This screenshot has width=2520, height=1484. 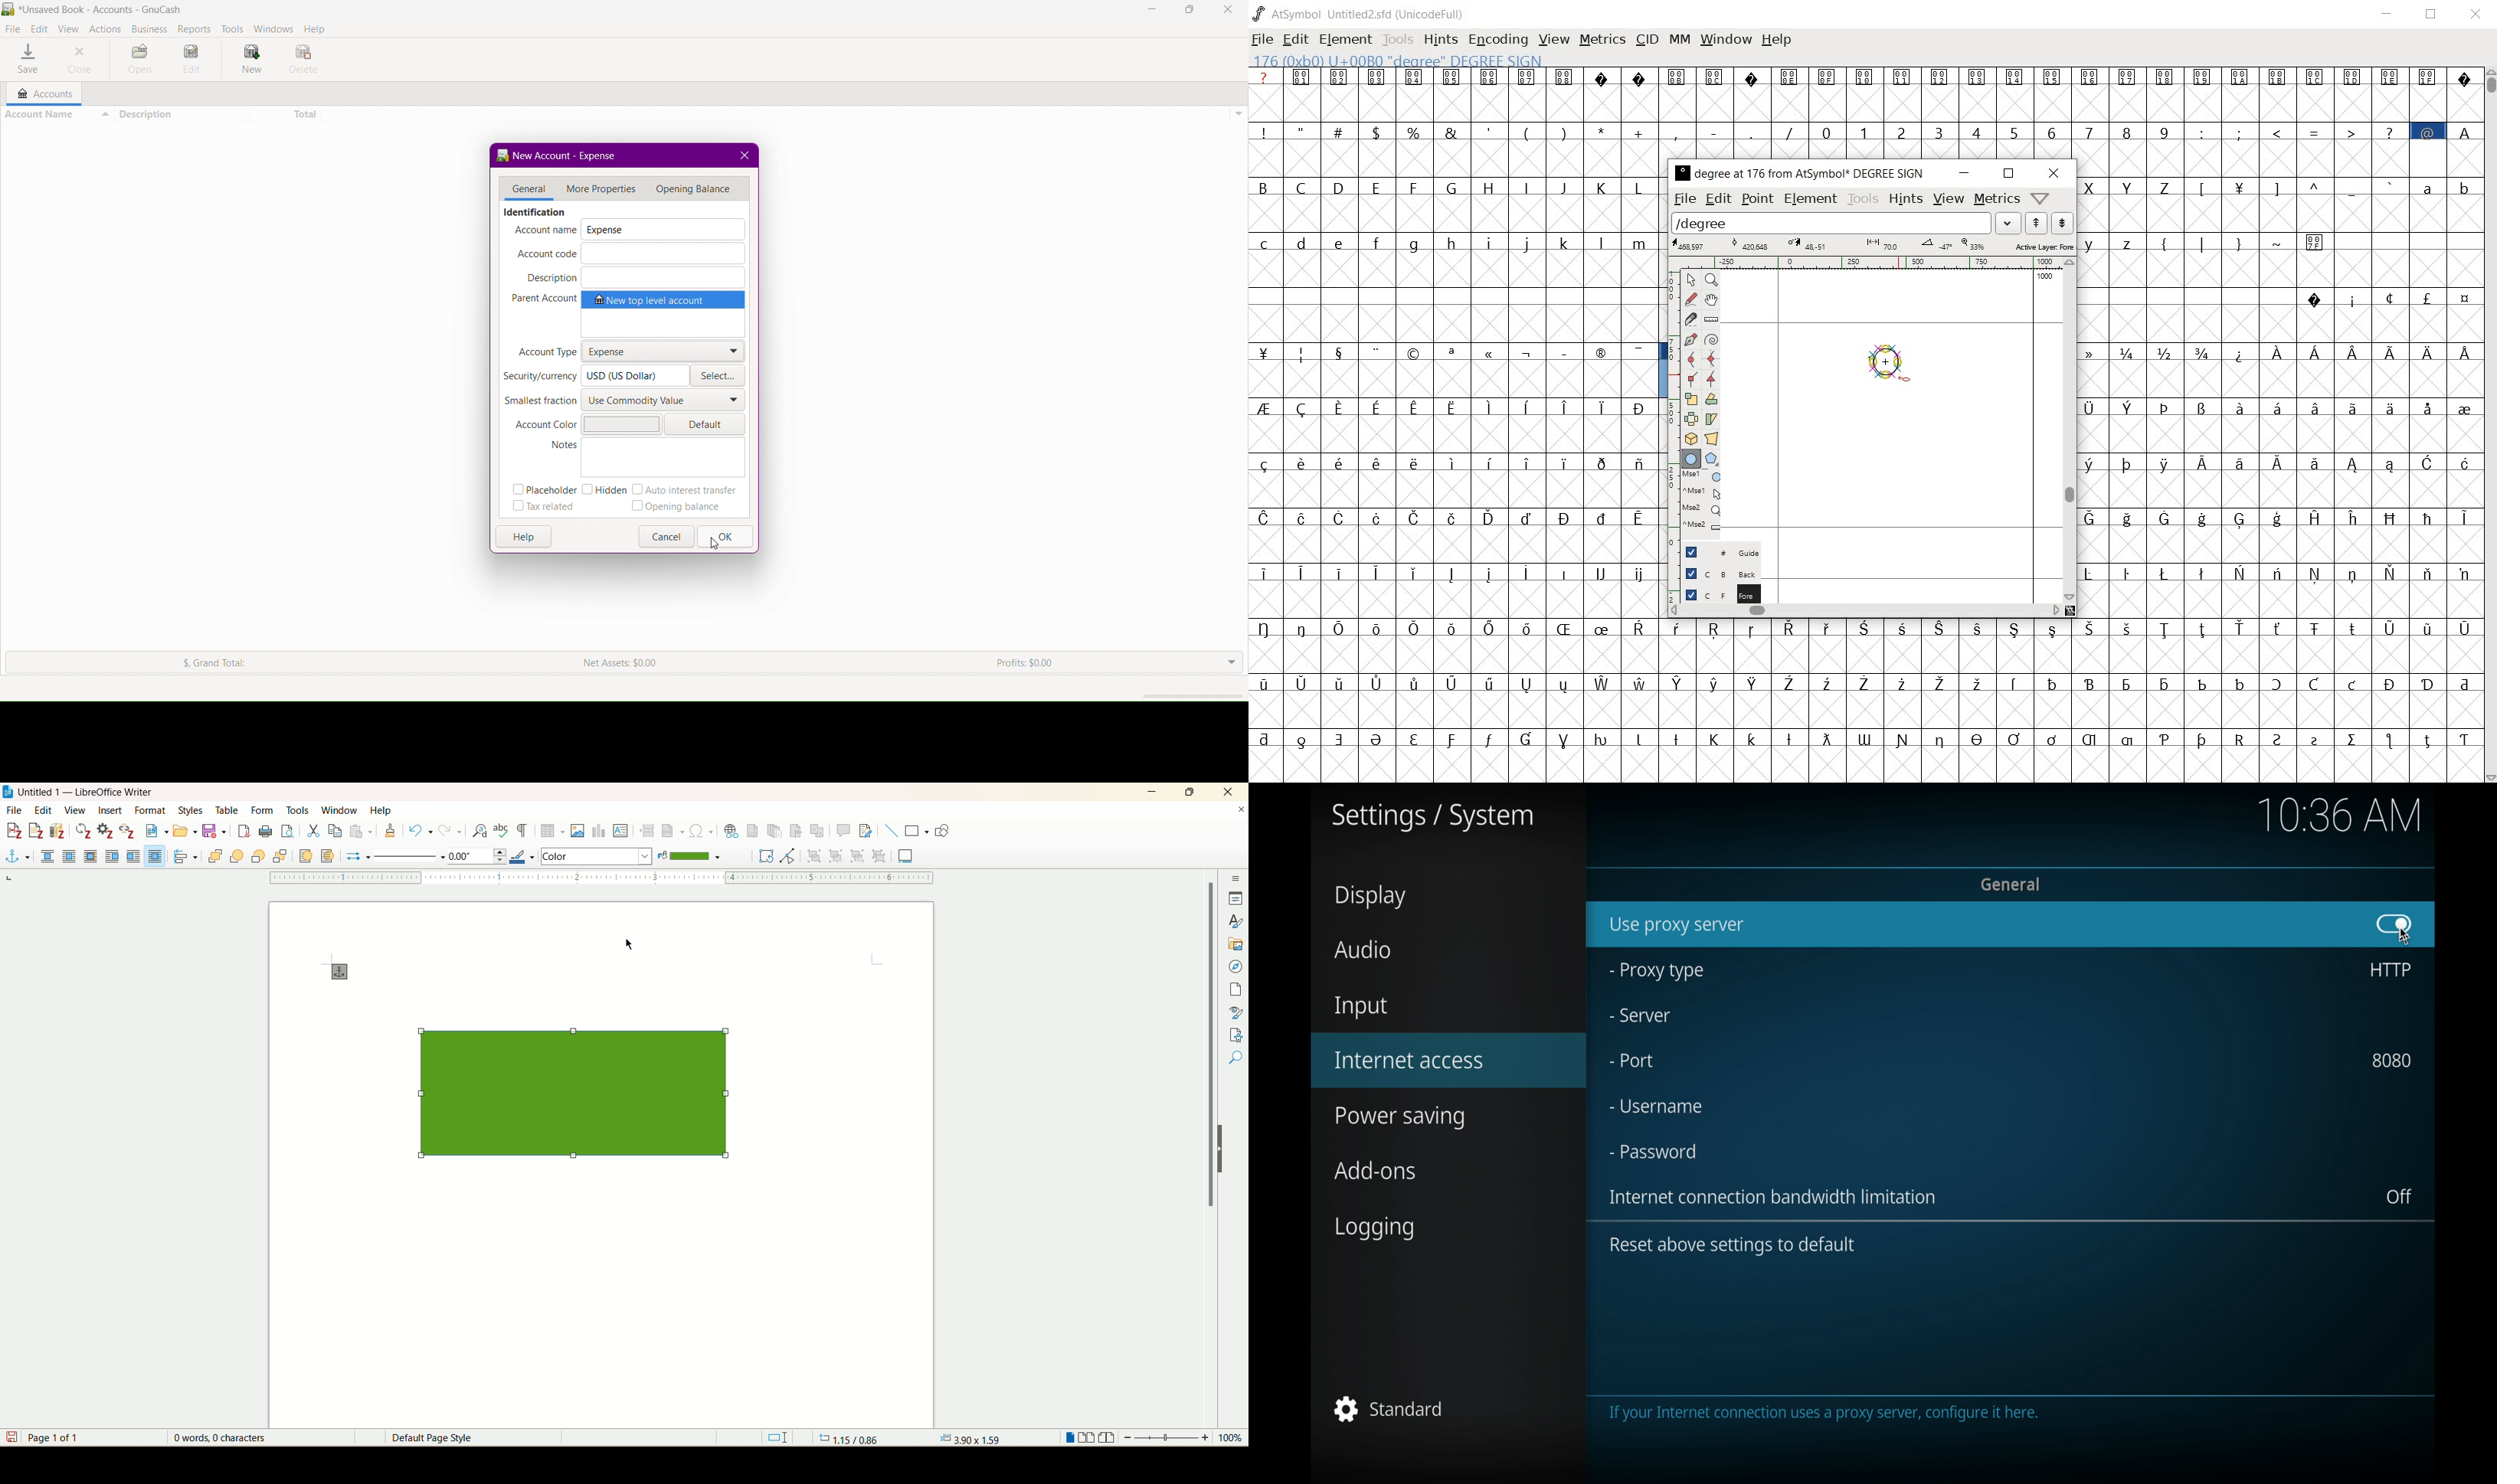 What do you see at coordinates (1455, 709) in the screenshot?
I see `empty glyph slot` at bounding box center [1455, 709].